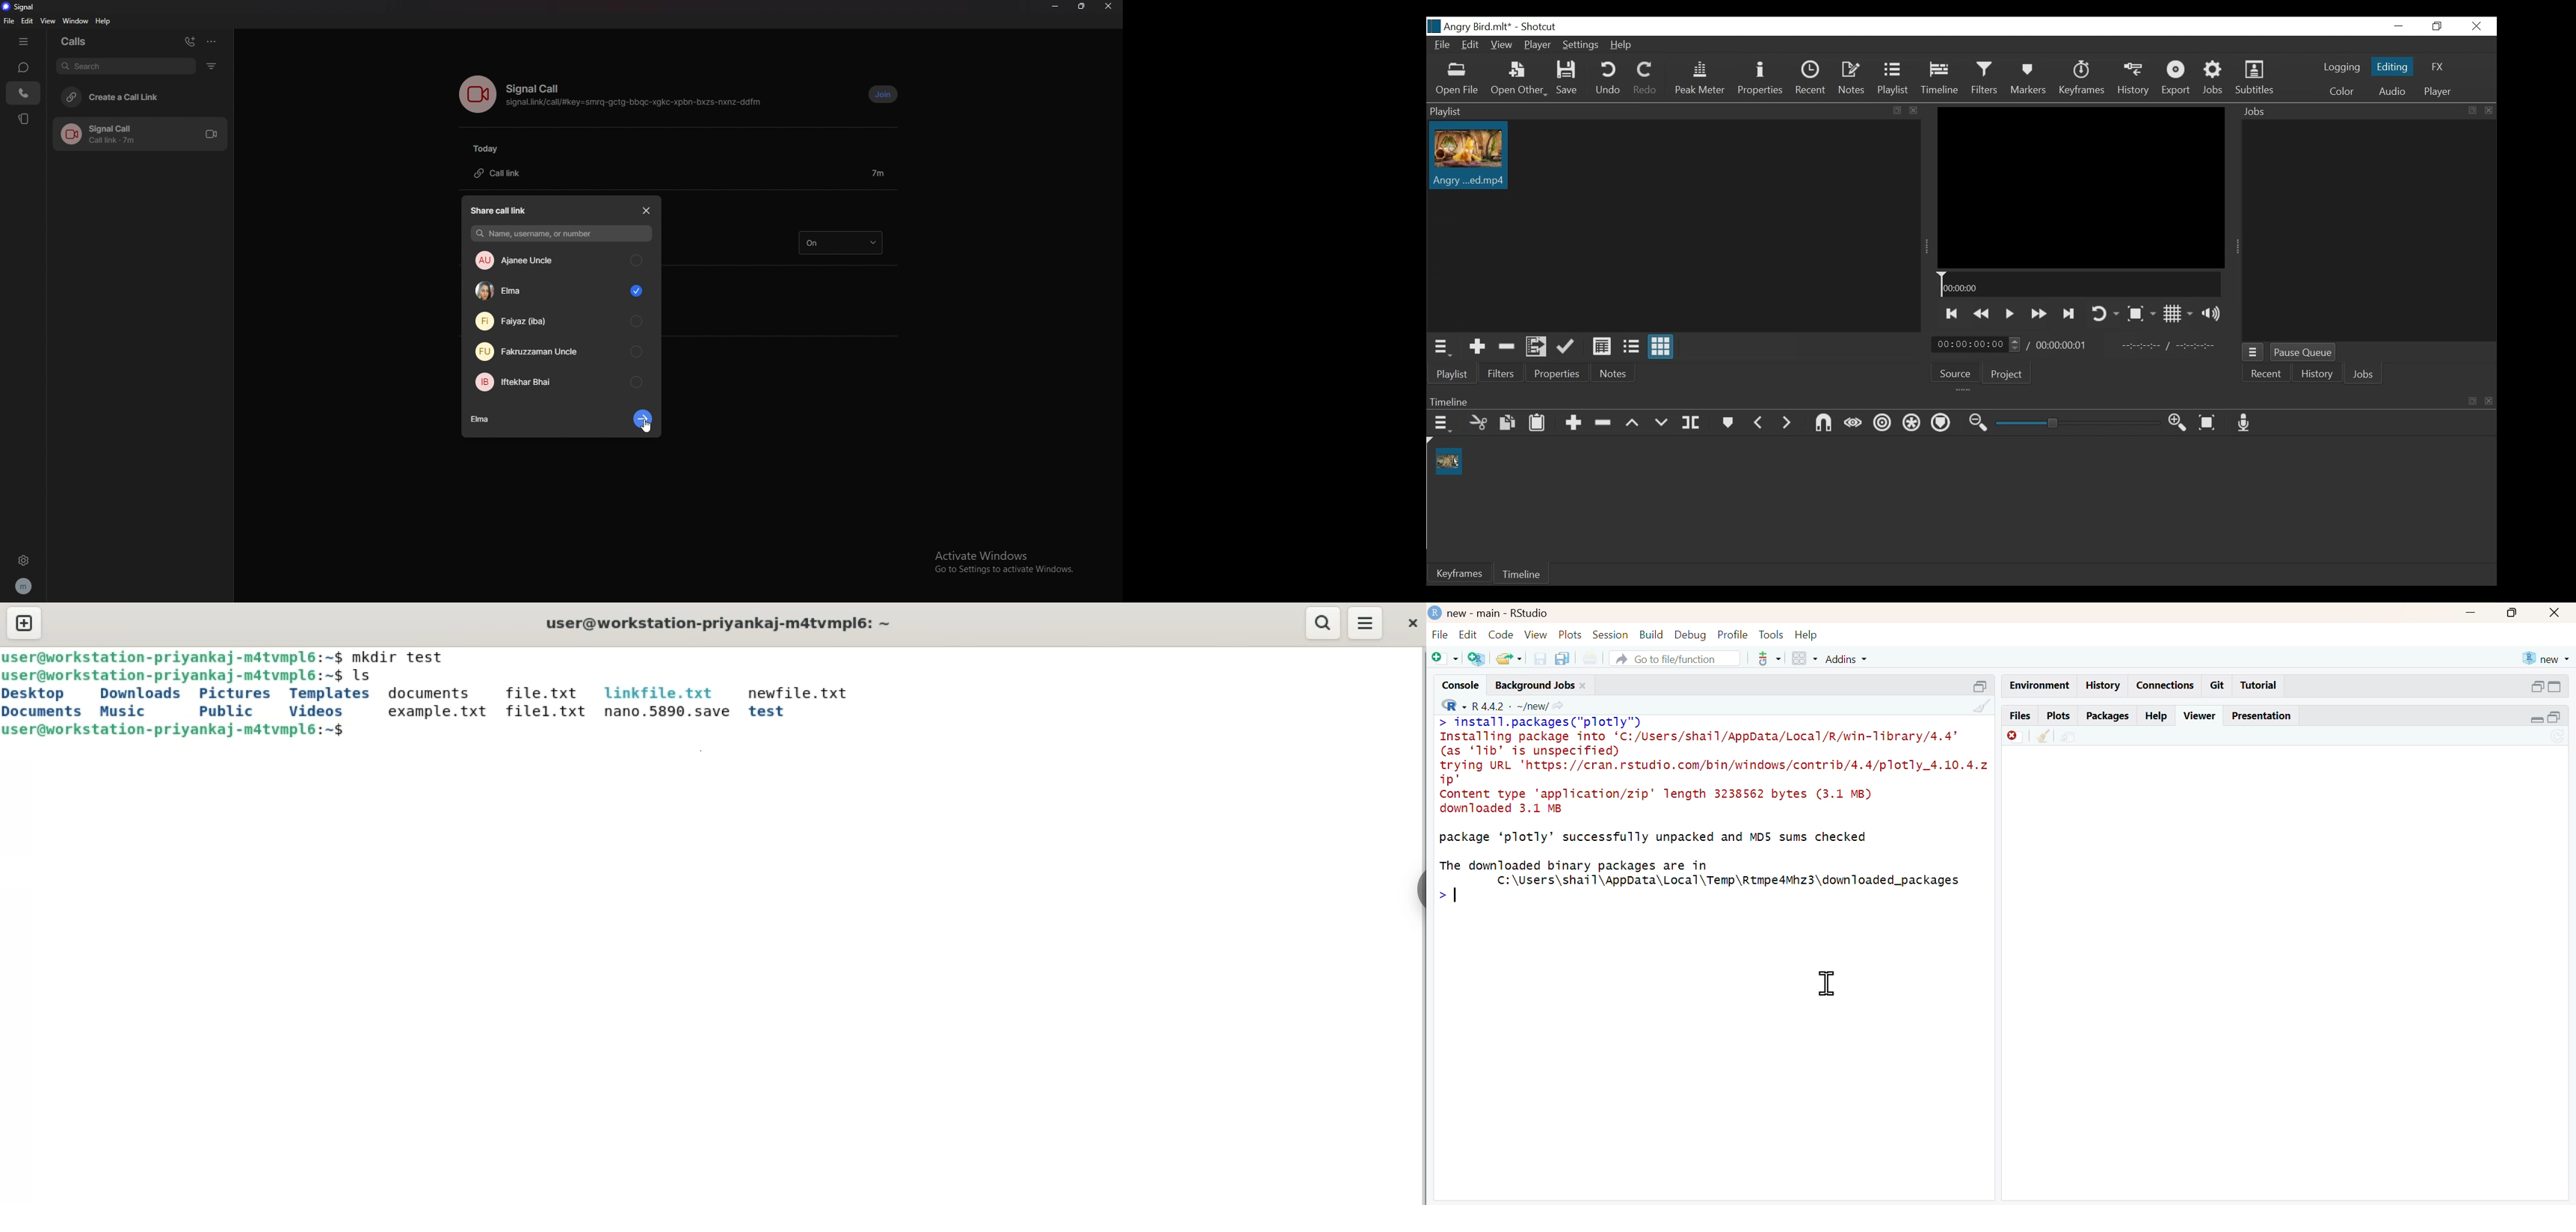  What do you see at coordinates (47, 20) in the screenshot?
I see `view` at bounding box center [47, 20].